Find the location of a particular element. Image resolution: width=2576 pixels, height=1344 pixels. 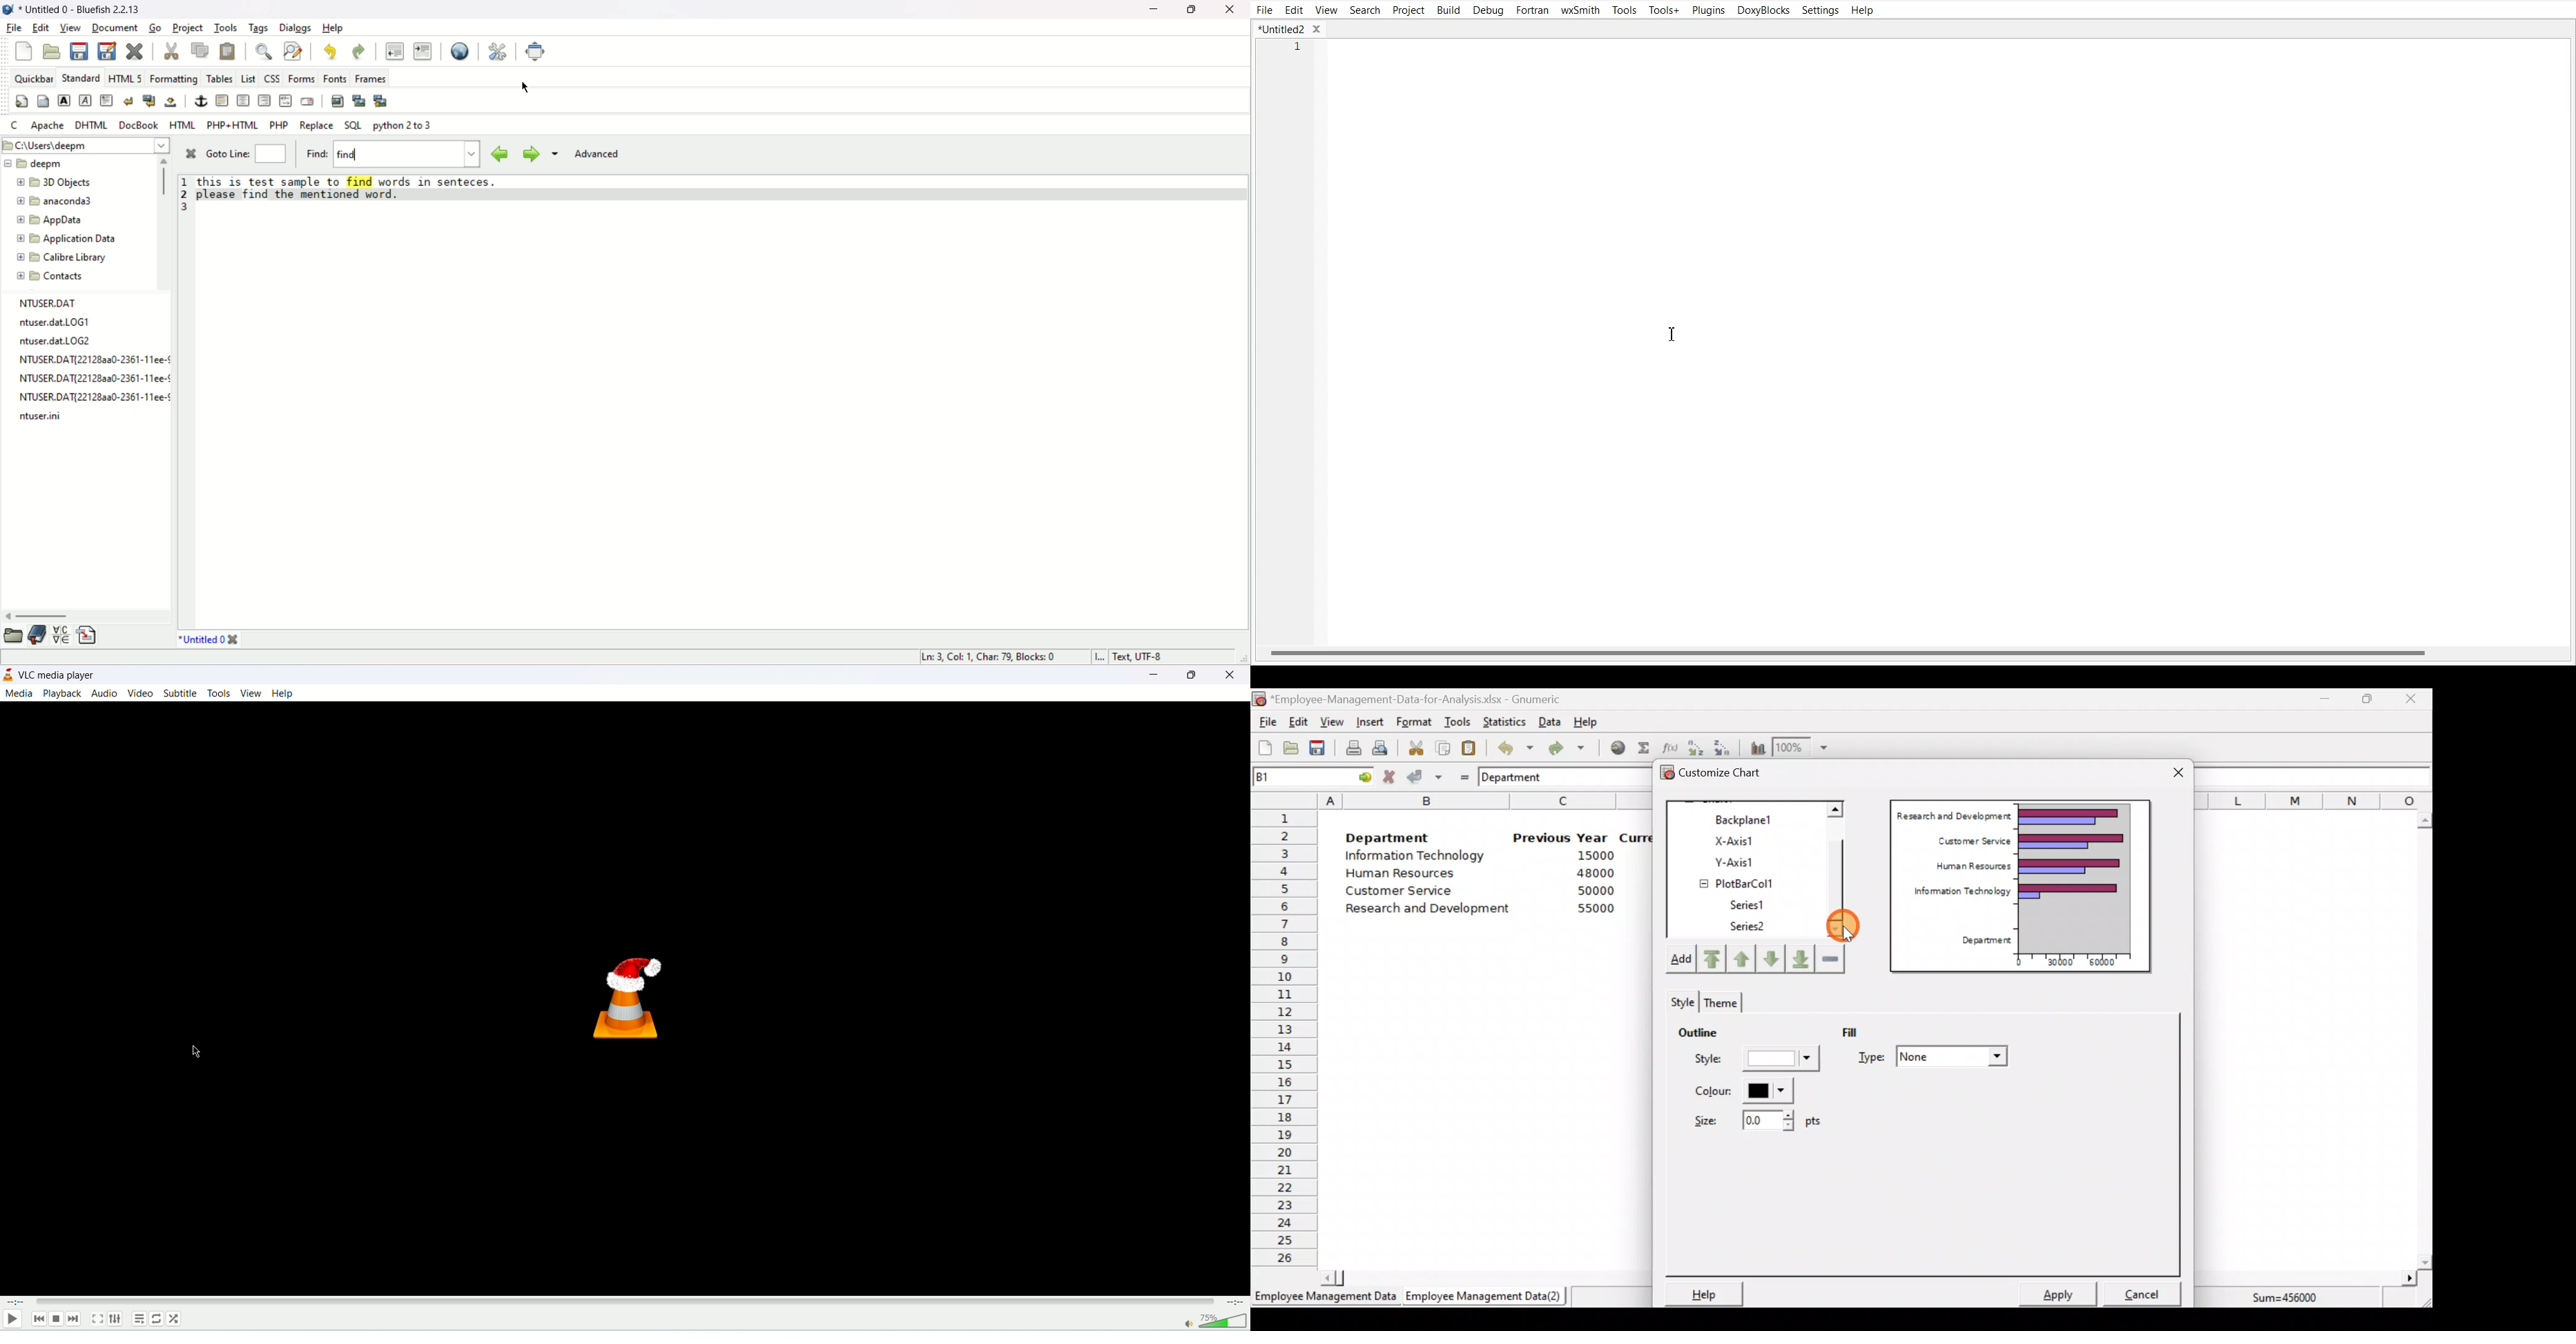

view is located at coordinates (70, 29).